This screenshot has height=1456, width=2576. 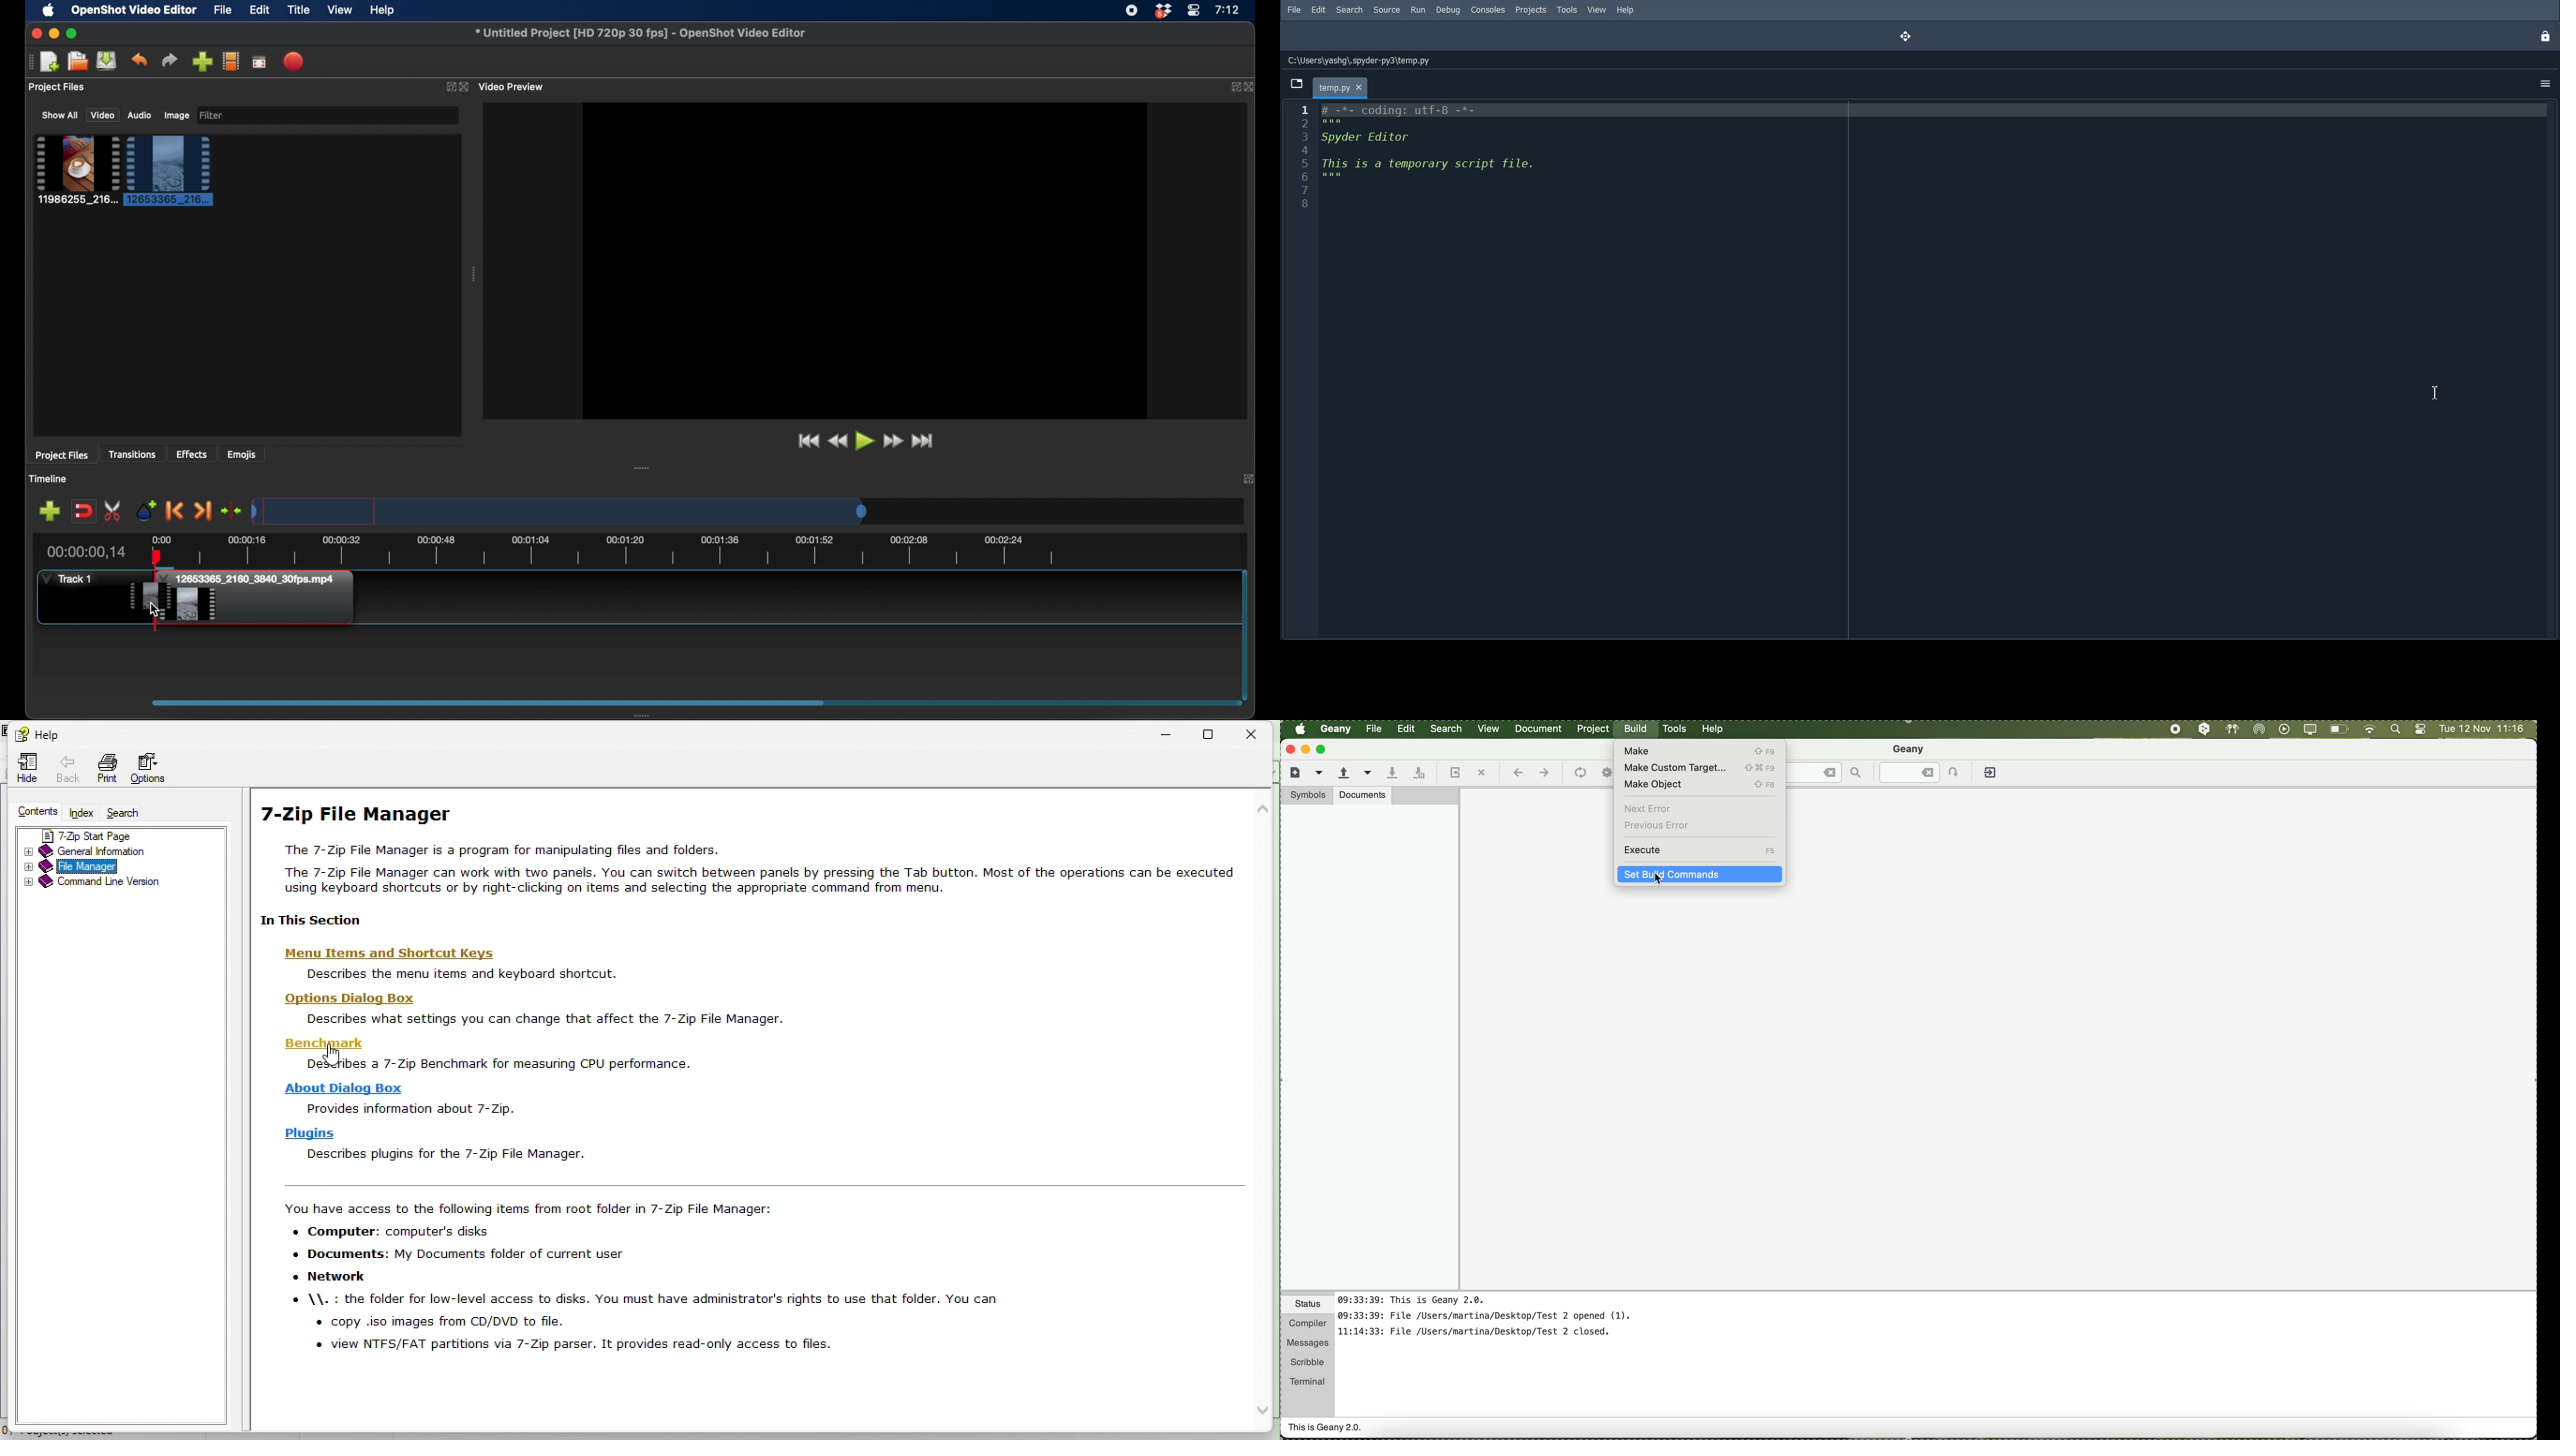 What do you see at coordinates (467, 87) in the screenshot?
I see `close` at bounding box center [467, 87].